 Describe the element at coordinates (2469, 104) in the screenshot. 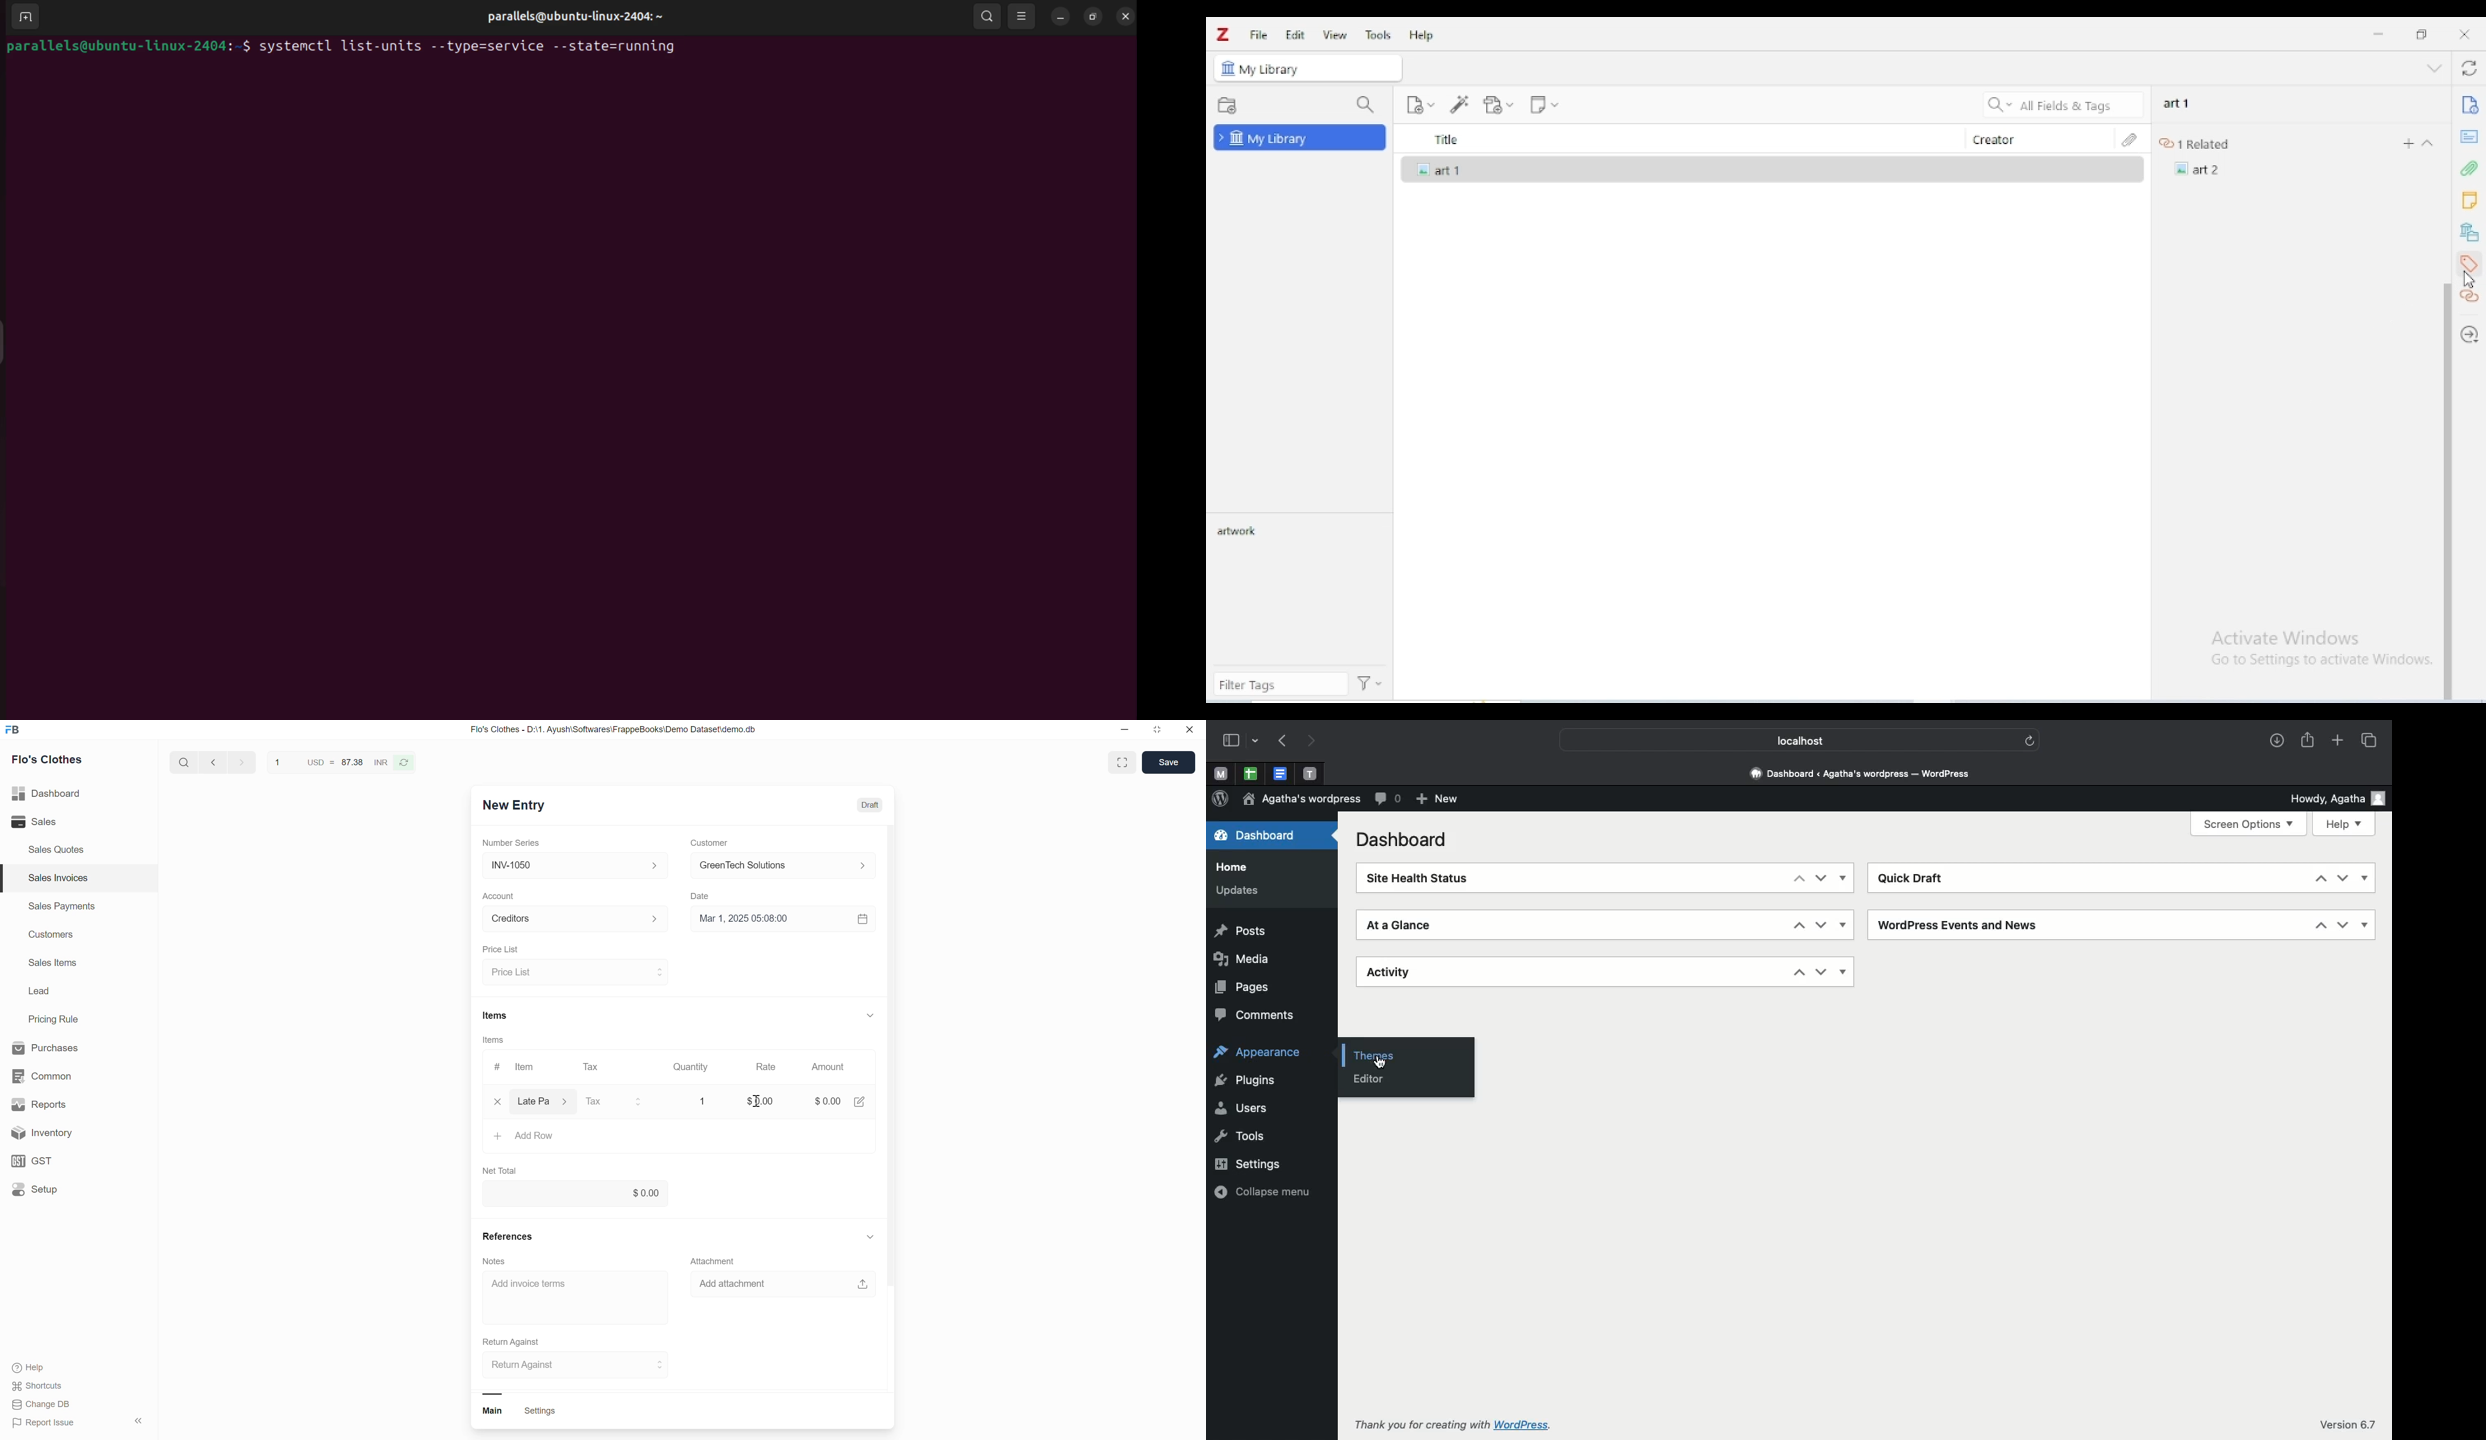

I see `info` at that location.